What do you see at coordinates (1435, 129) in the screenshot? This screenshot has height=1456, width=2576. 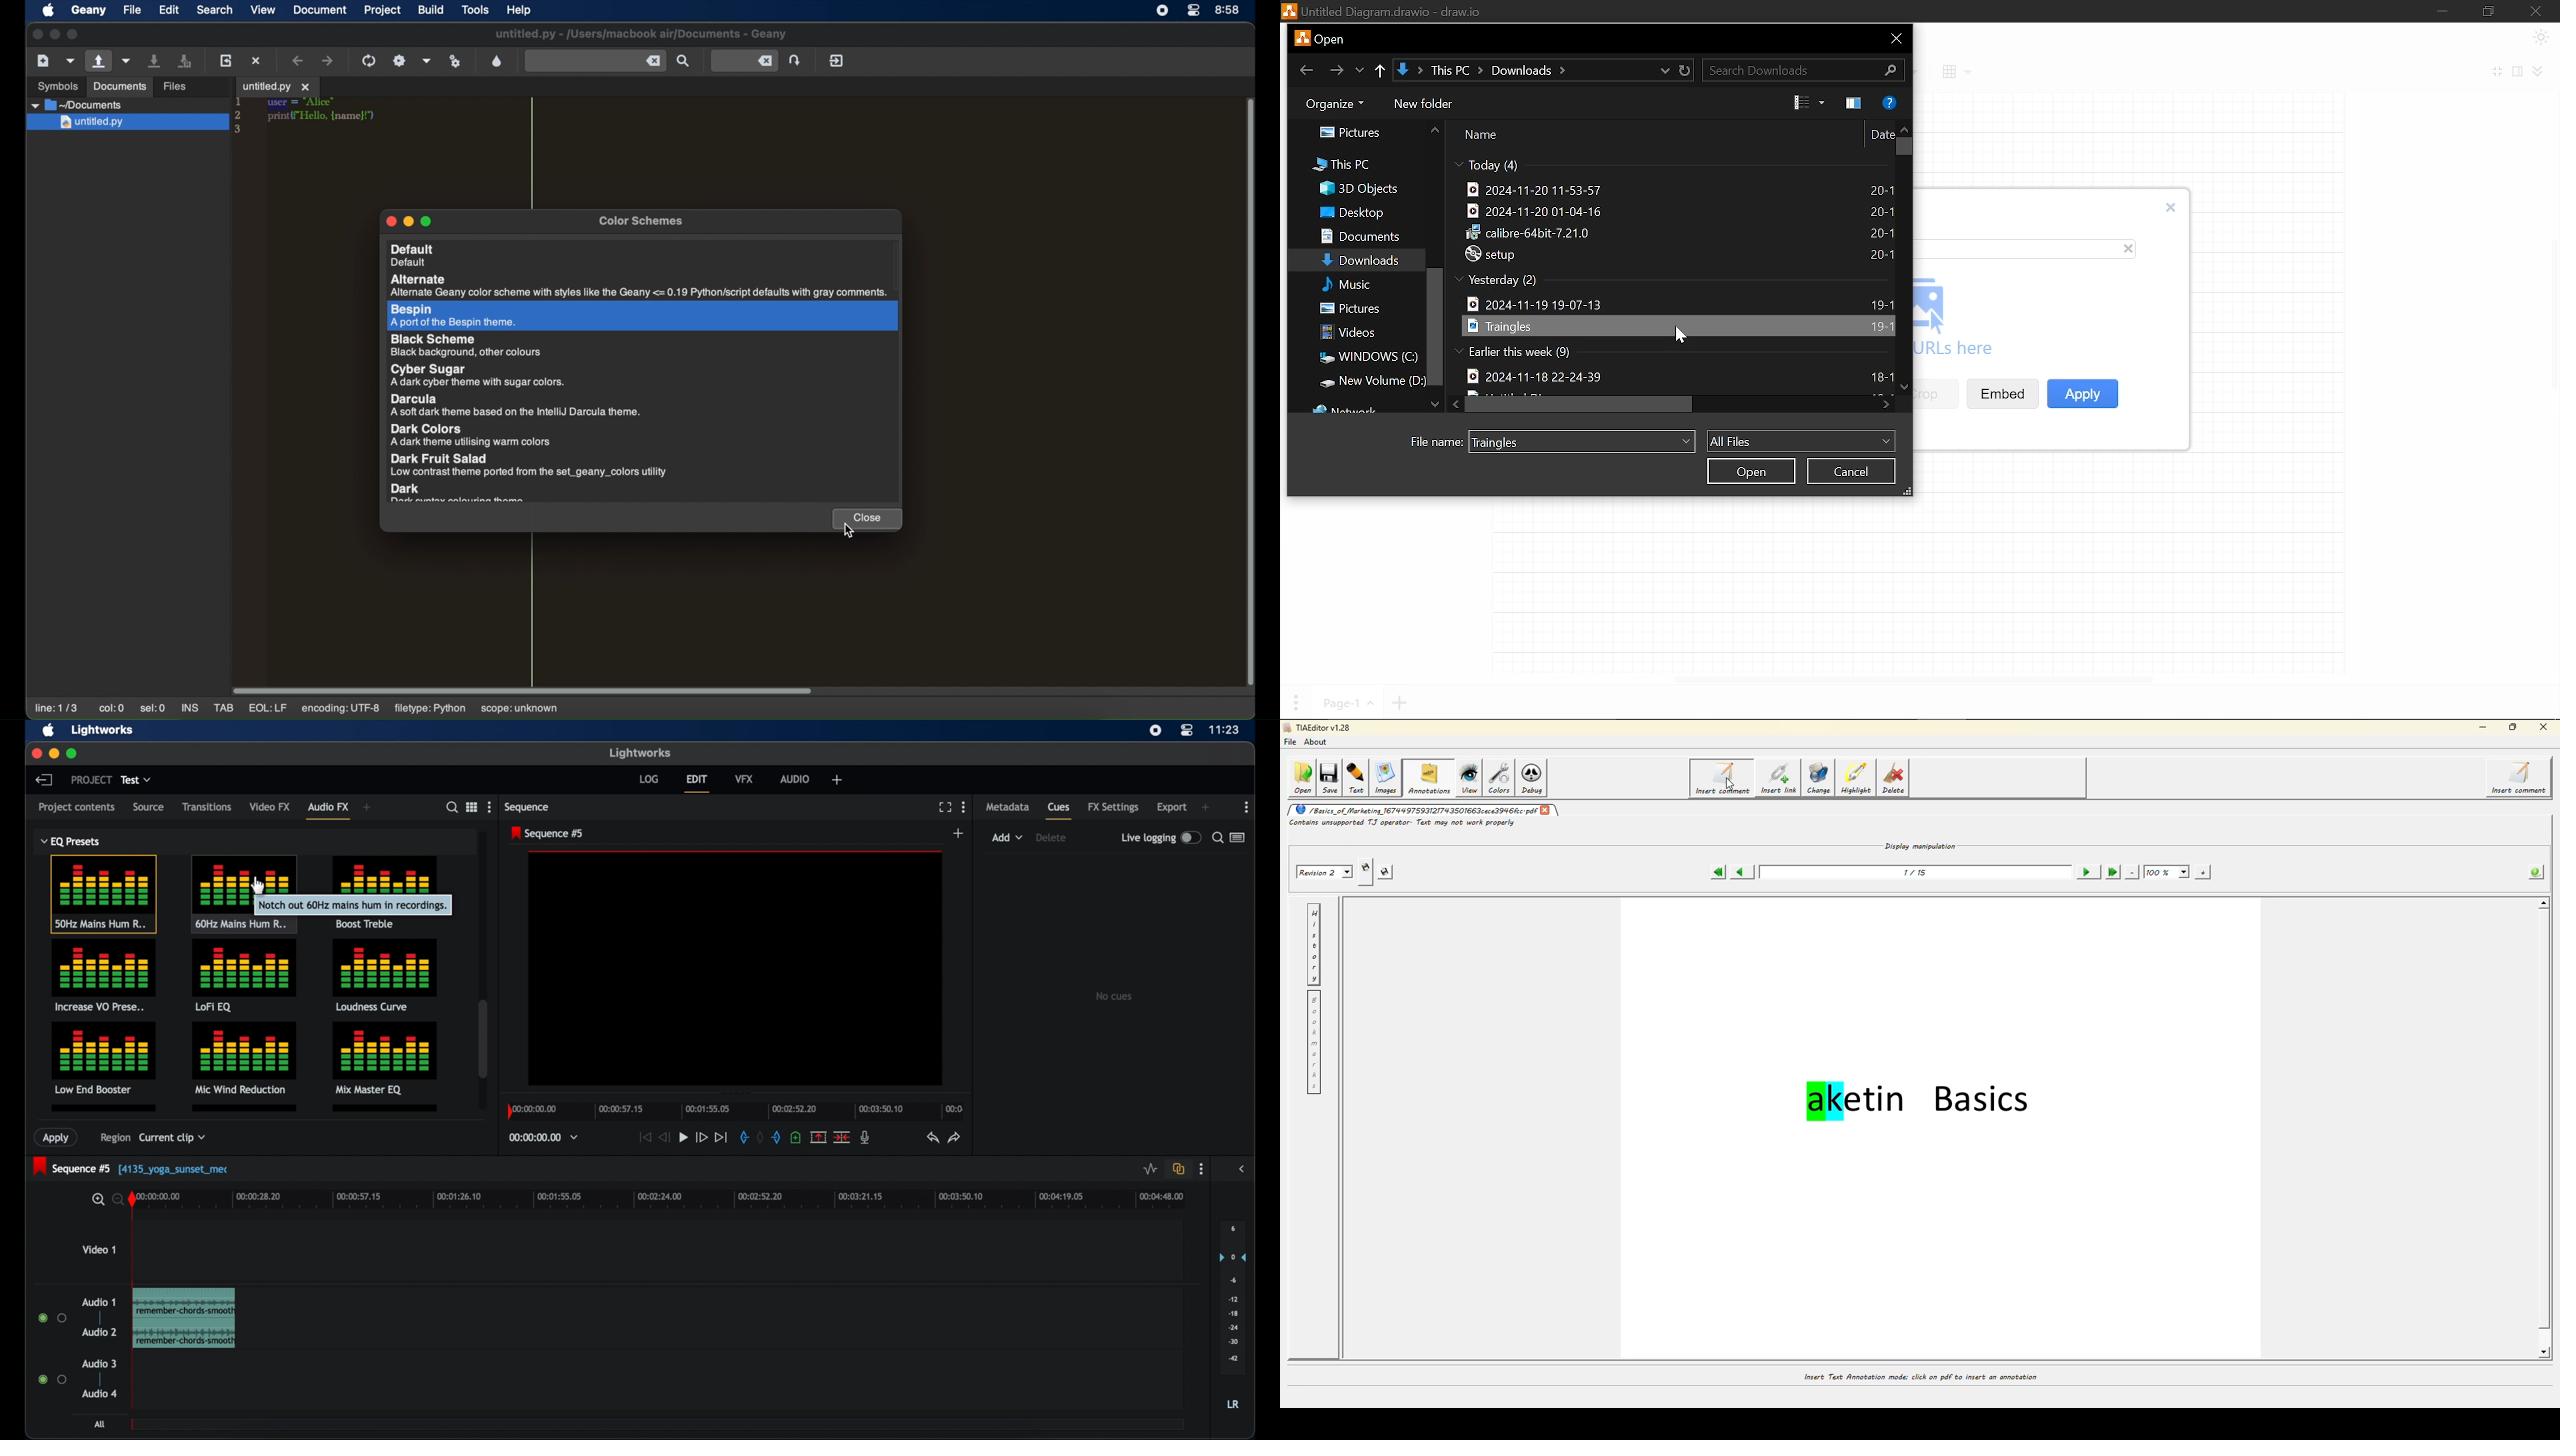 I see `Move up in folder` at bounding box center [1435, 129].